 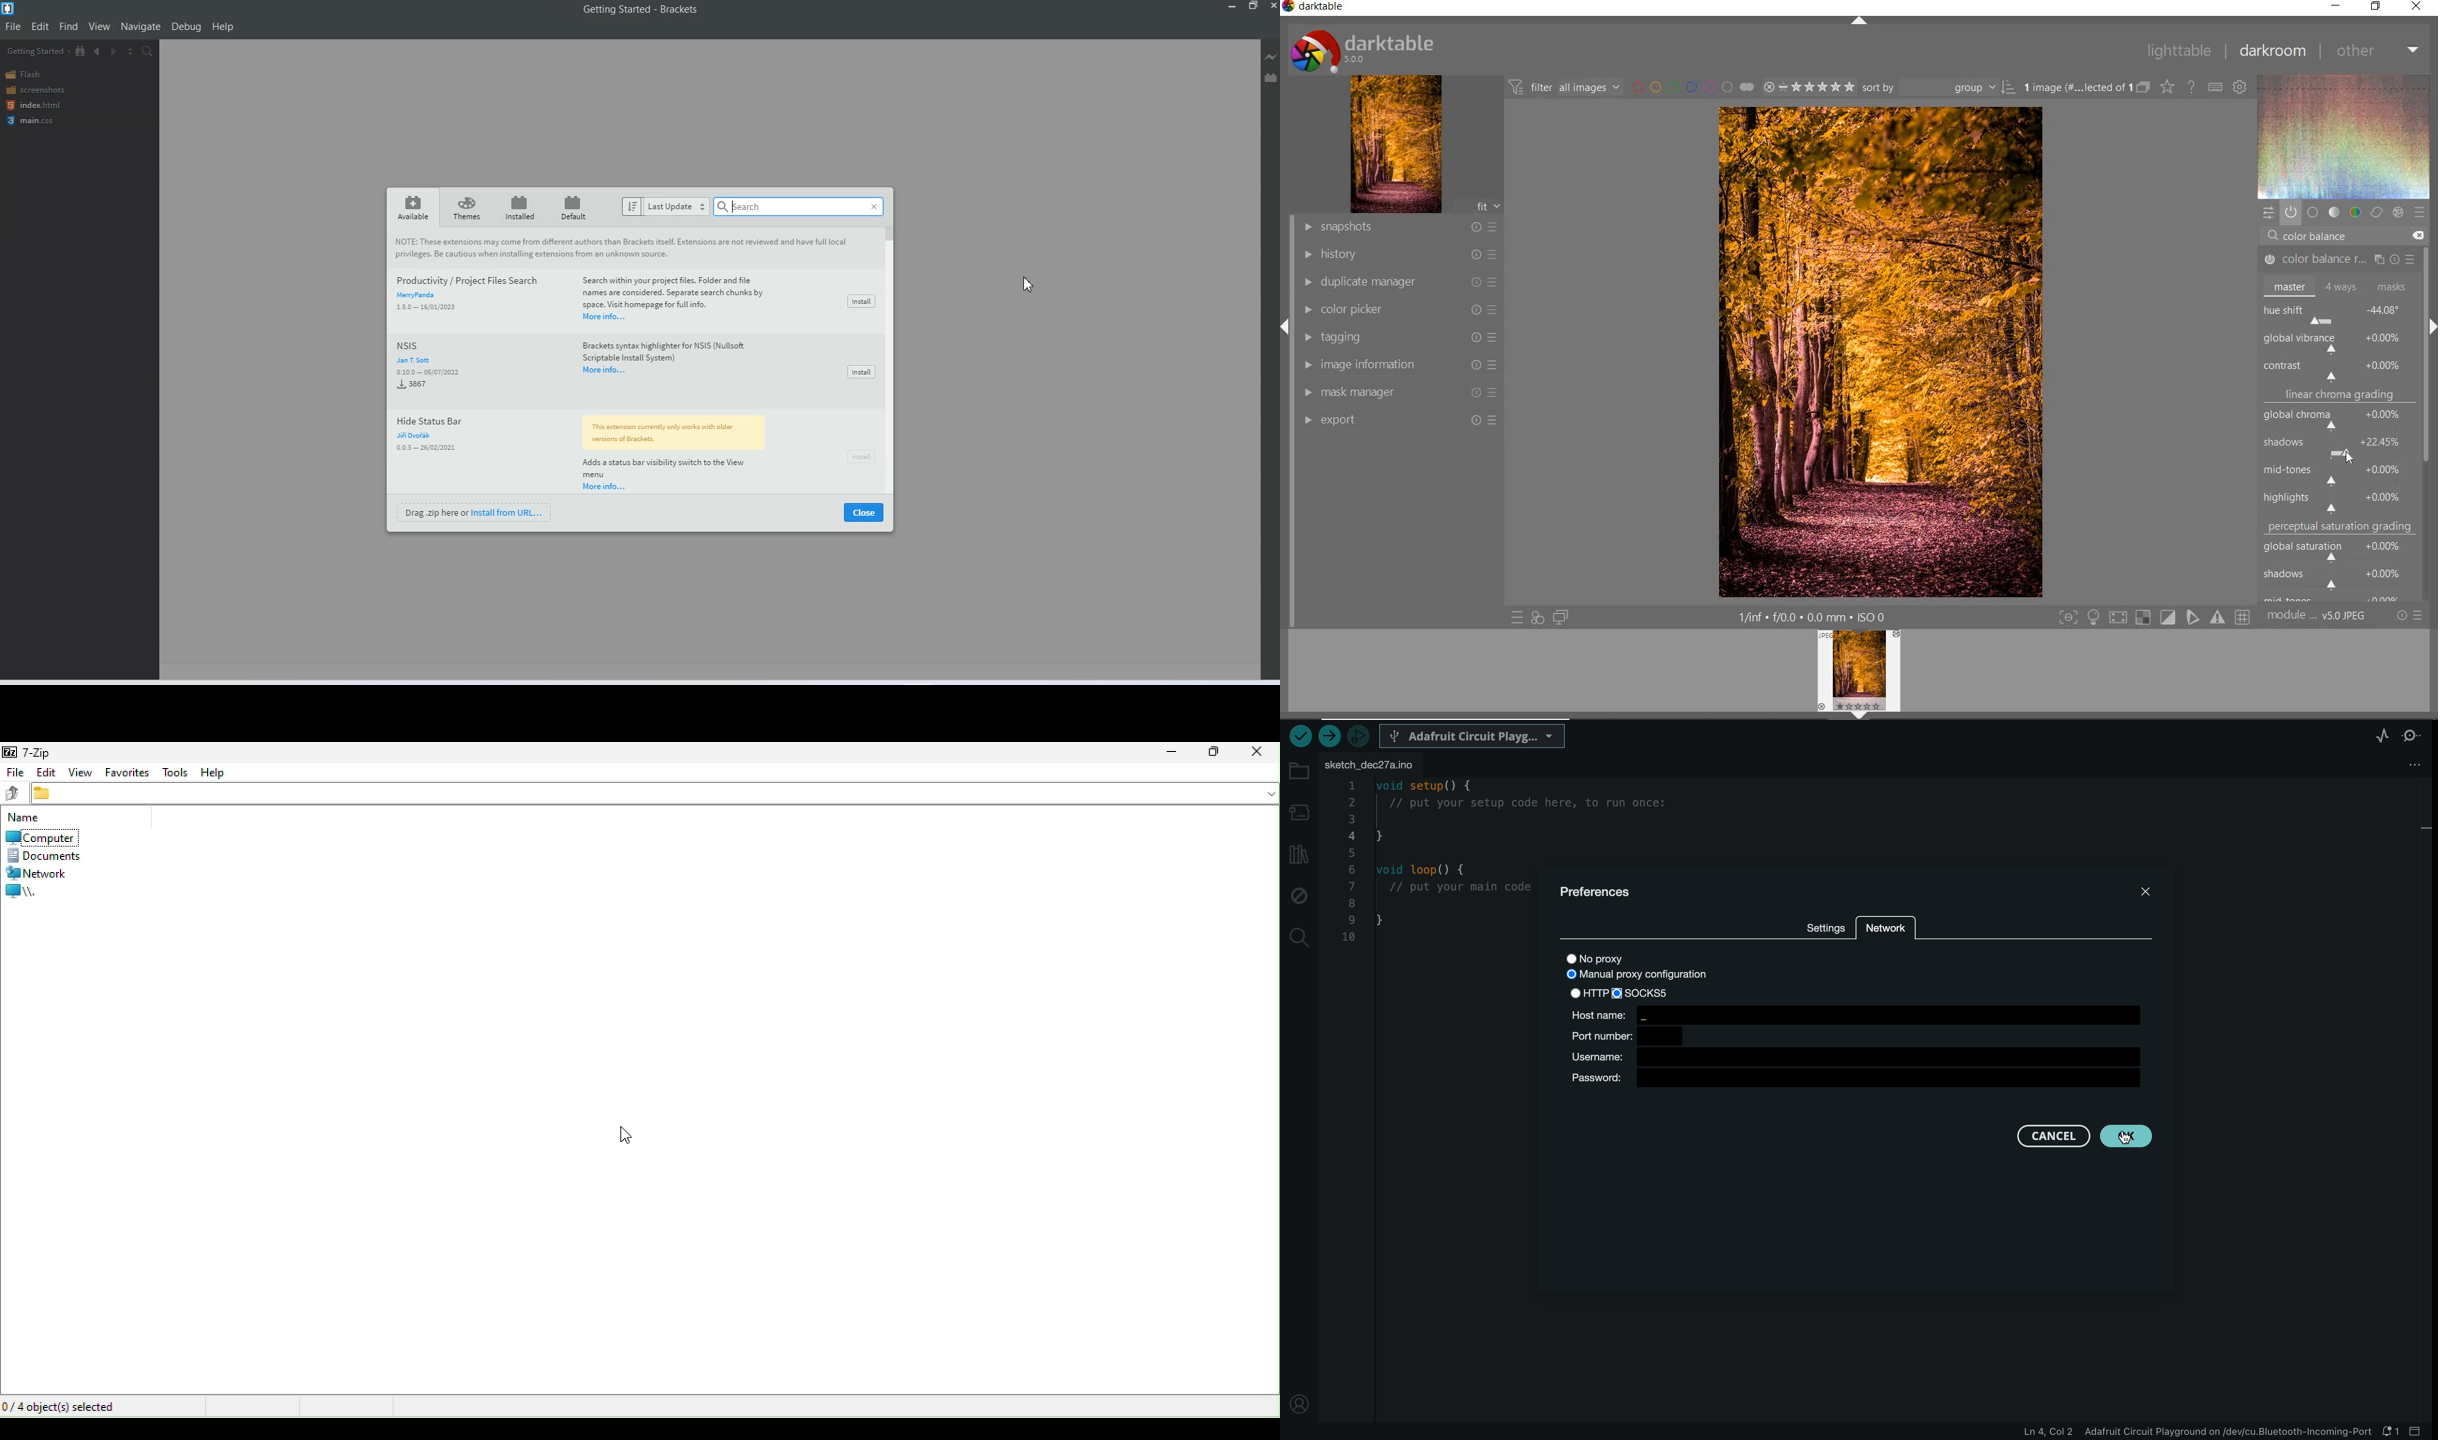 What do you see at coordinates (26, 819) in the screenshot?
I see `Name` at bounding box center [26, 819].